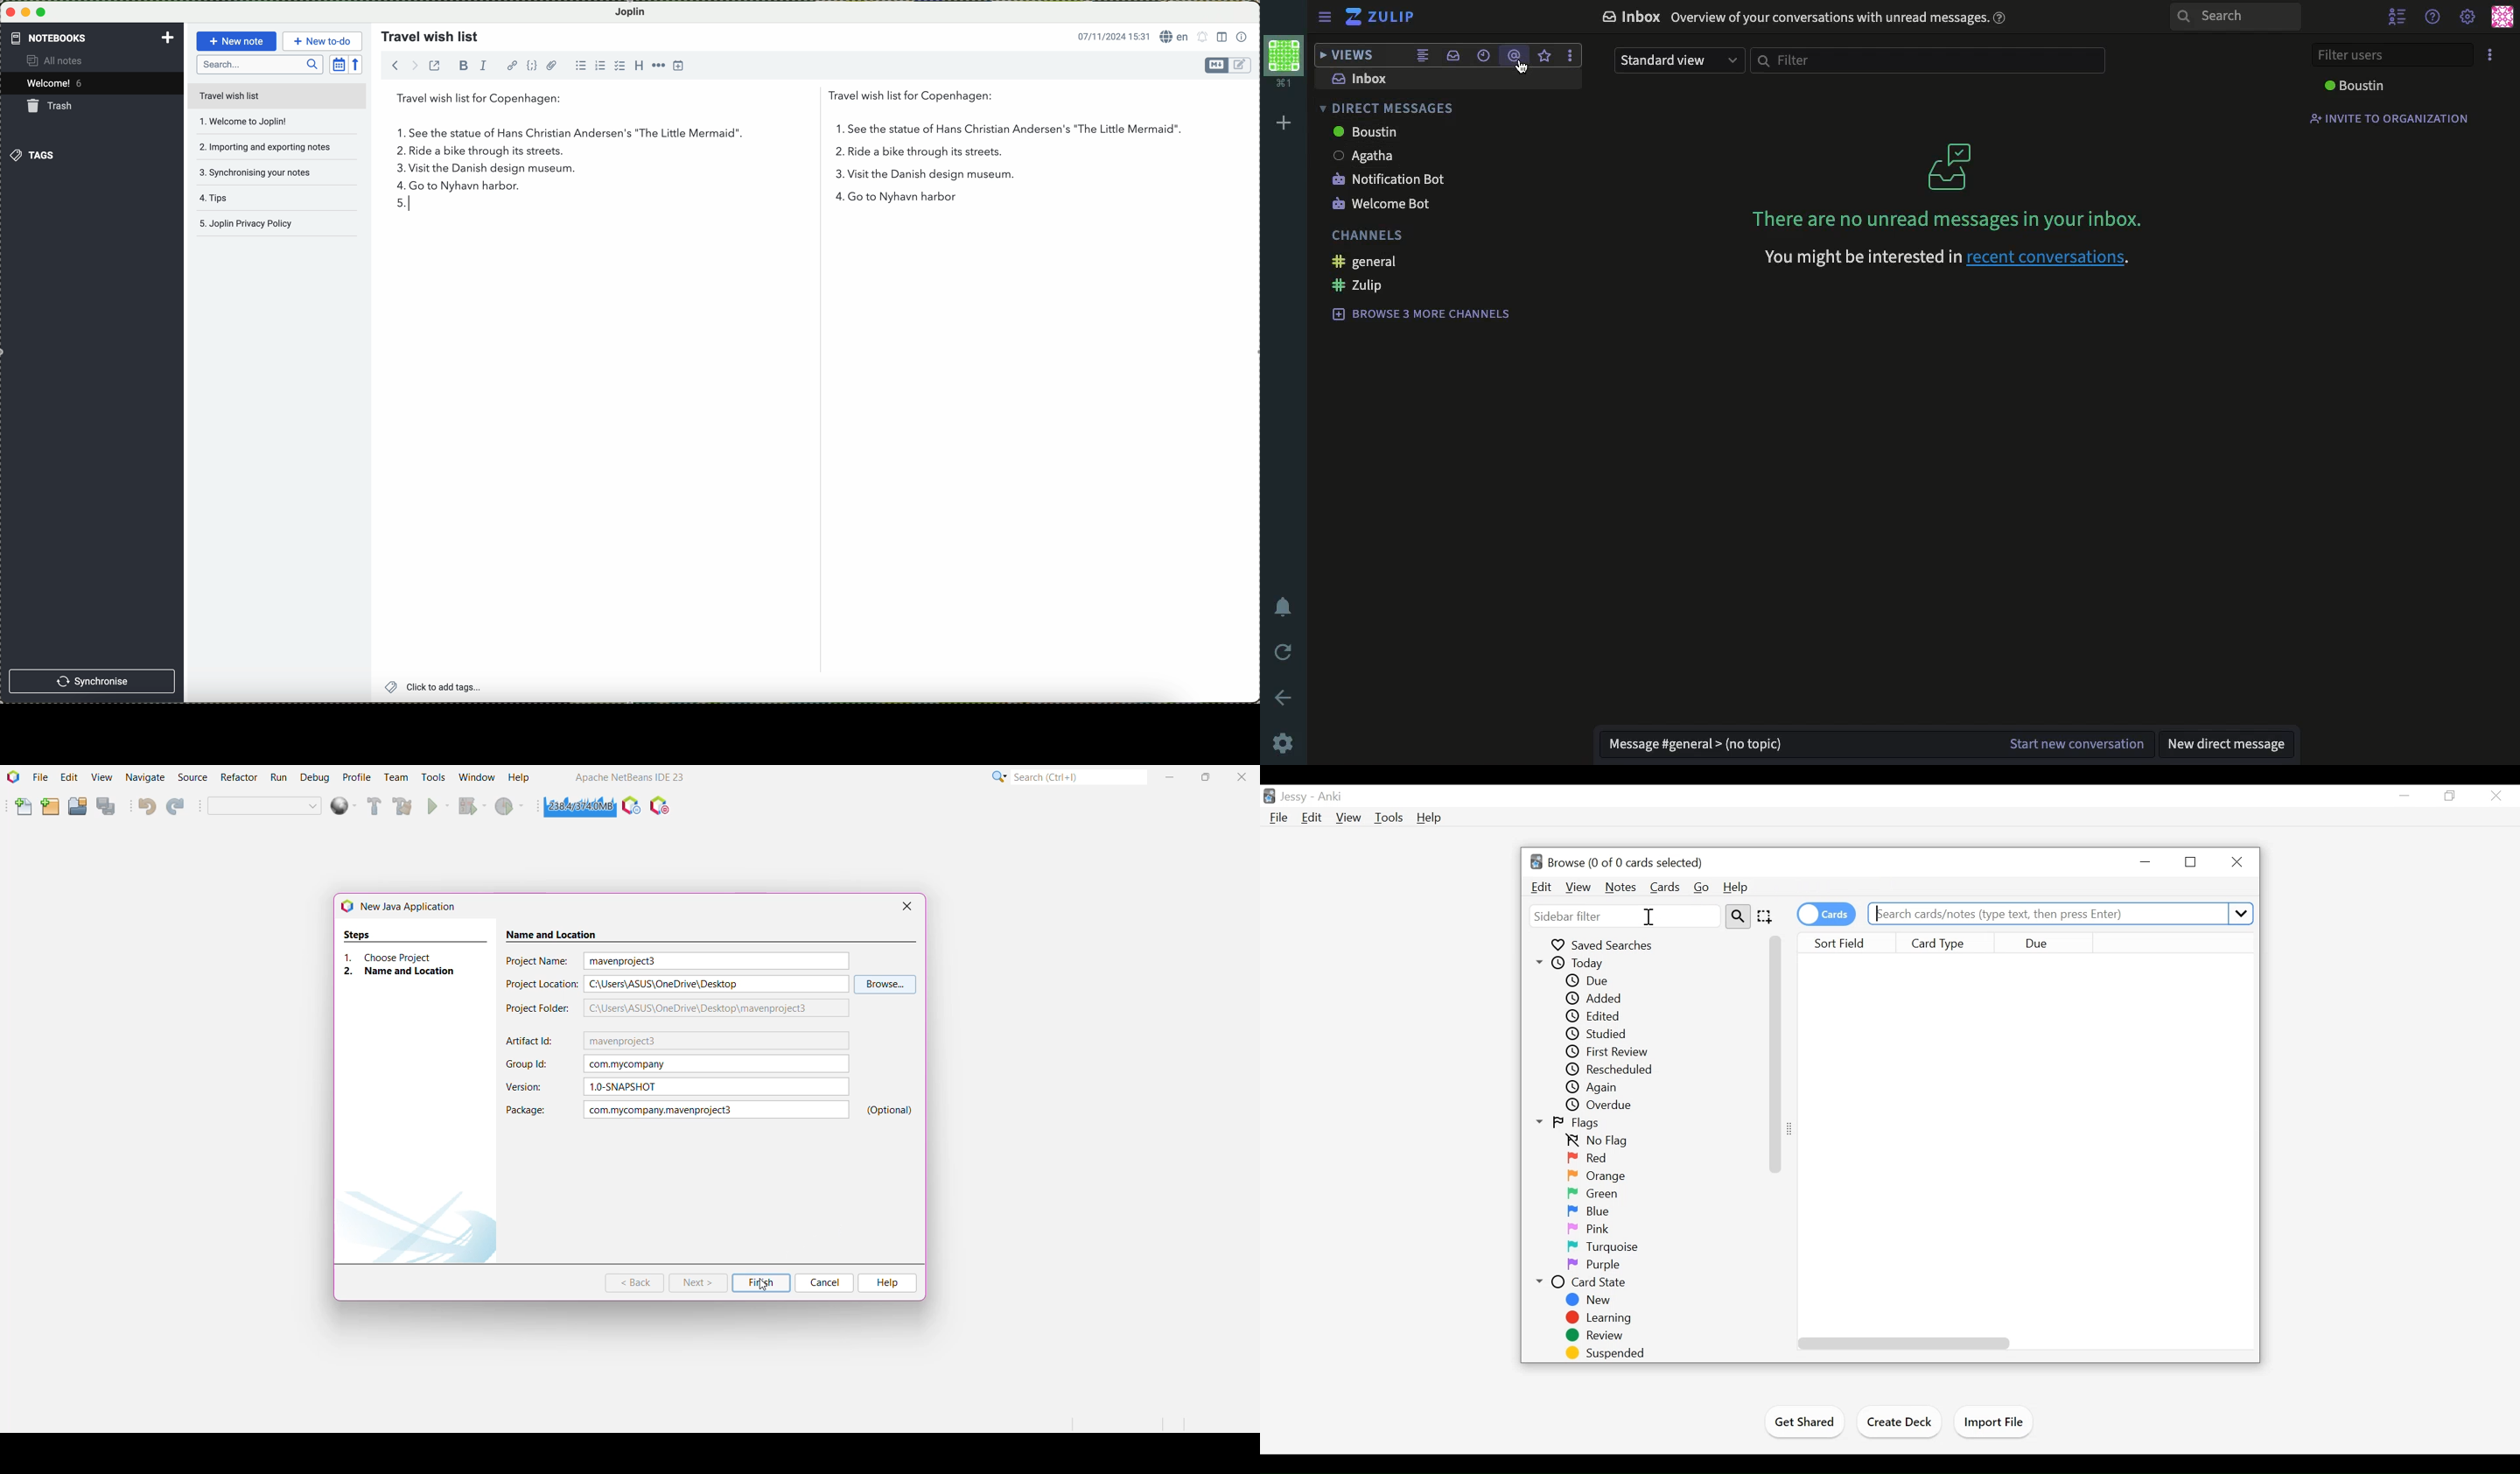 The width and height of the screenshot is (2520, 1484). Describe the element at coordinates (399, 186) in the screenshot. I see `4 in list` at that location.